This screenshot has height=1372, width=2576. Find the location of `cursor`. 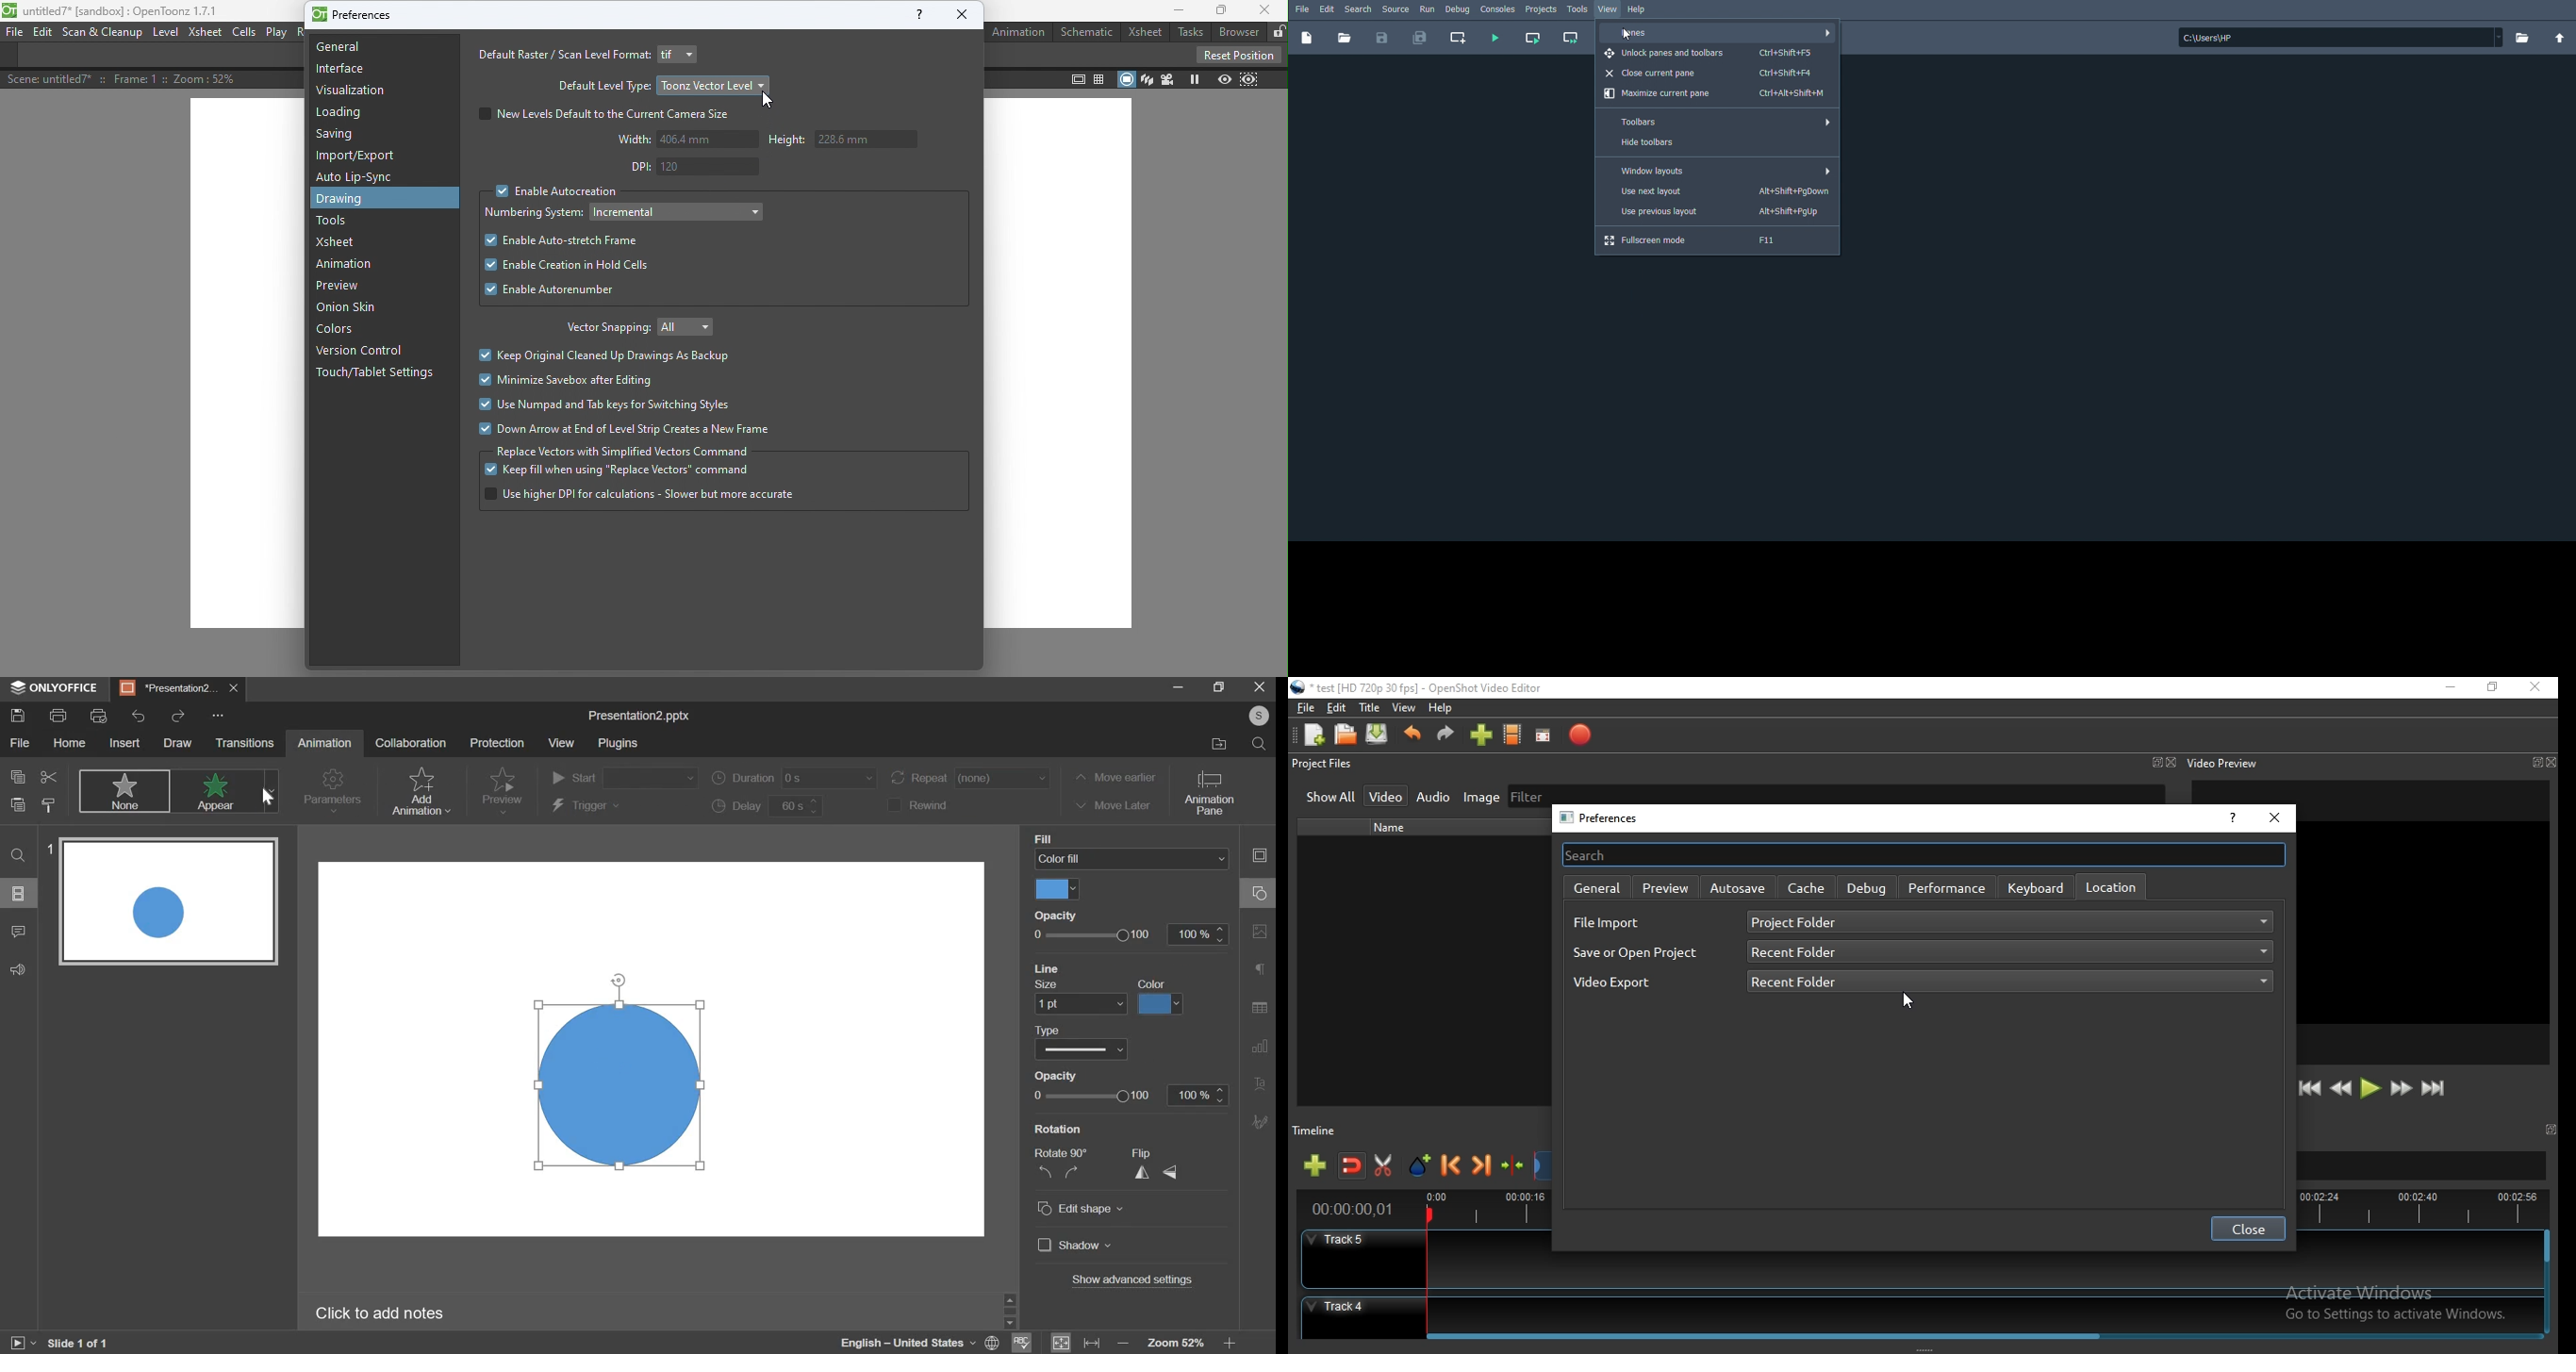

cursor is located at coordinates (772, 104).